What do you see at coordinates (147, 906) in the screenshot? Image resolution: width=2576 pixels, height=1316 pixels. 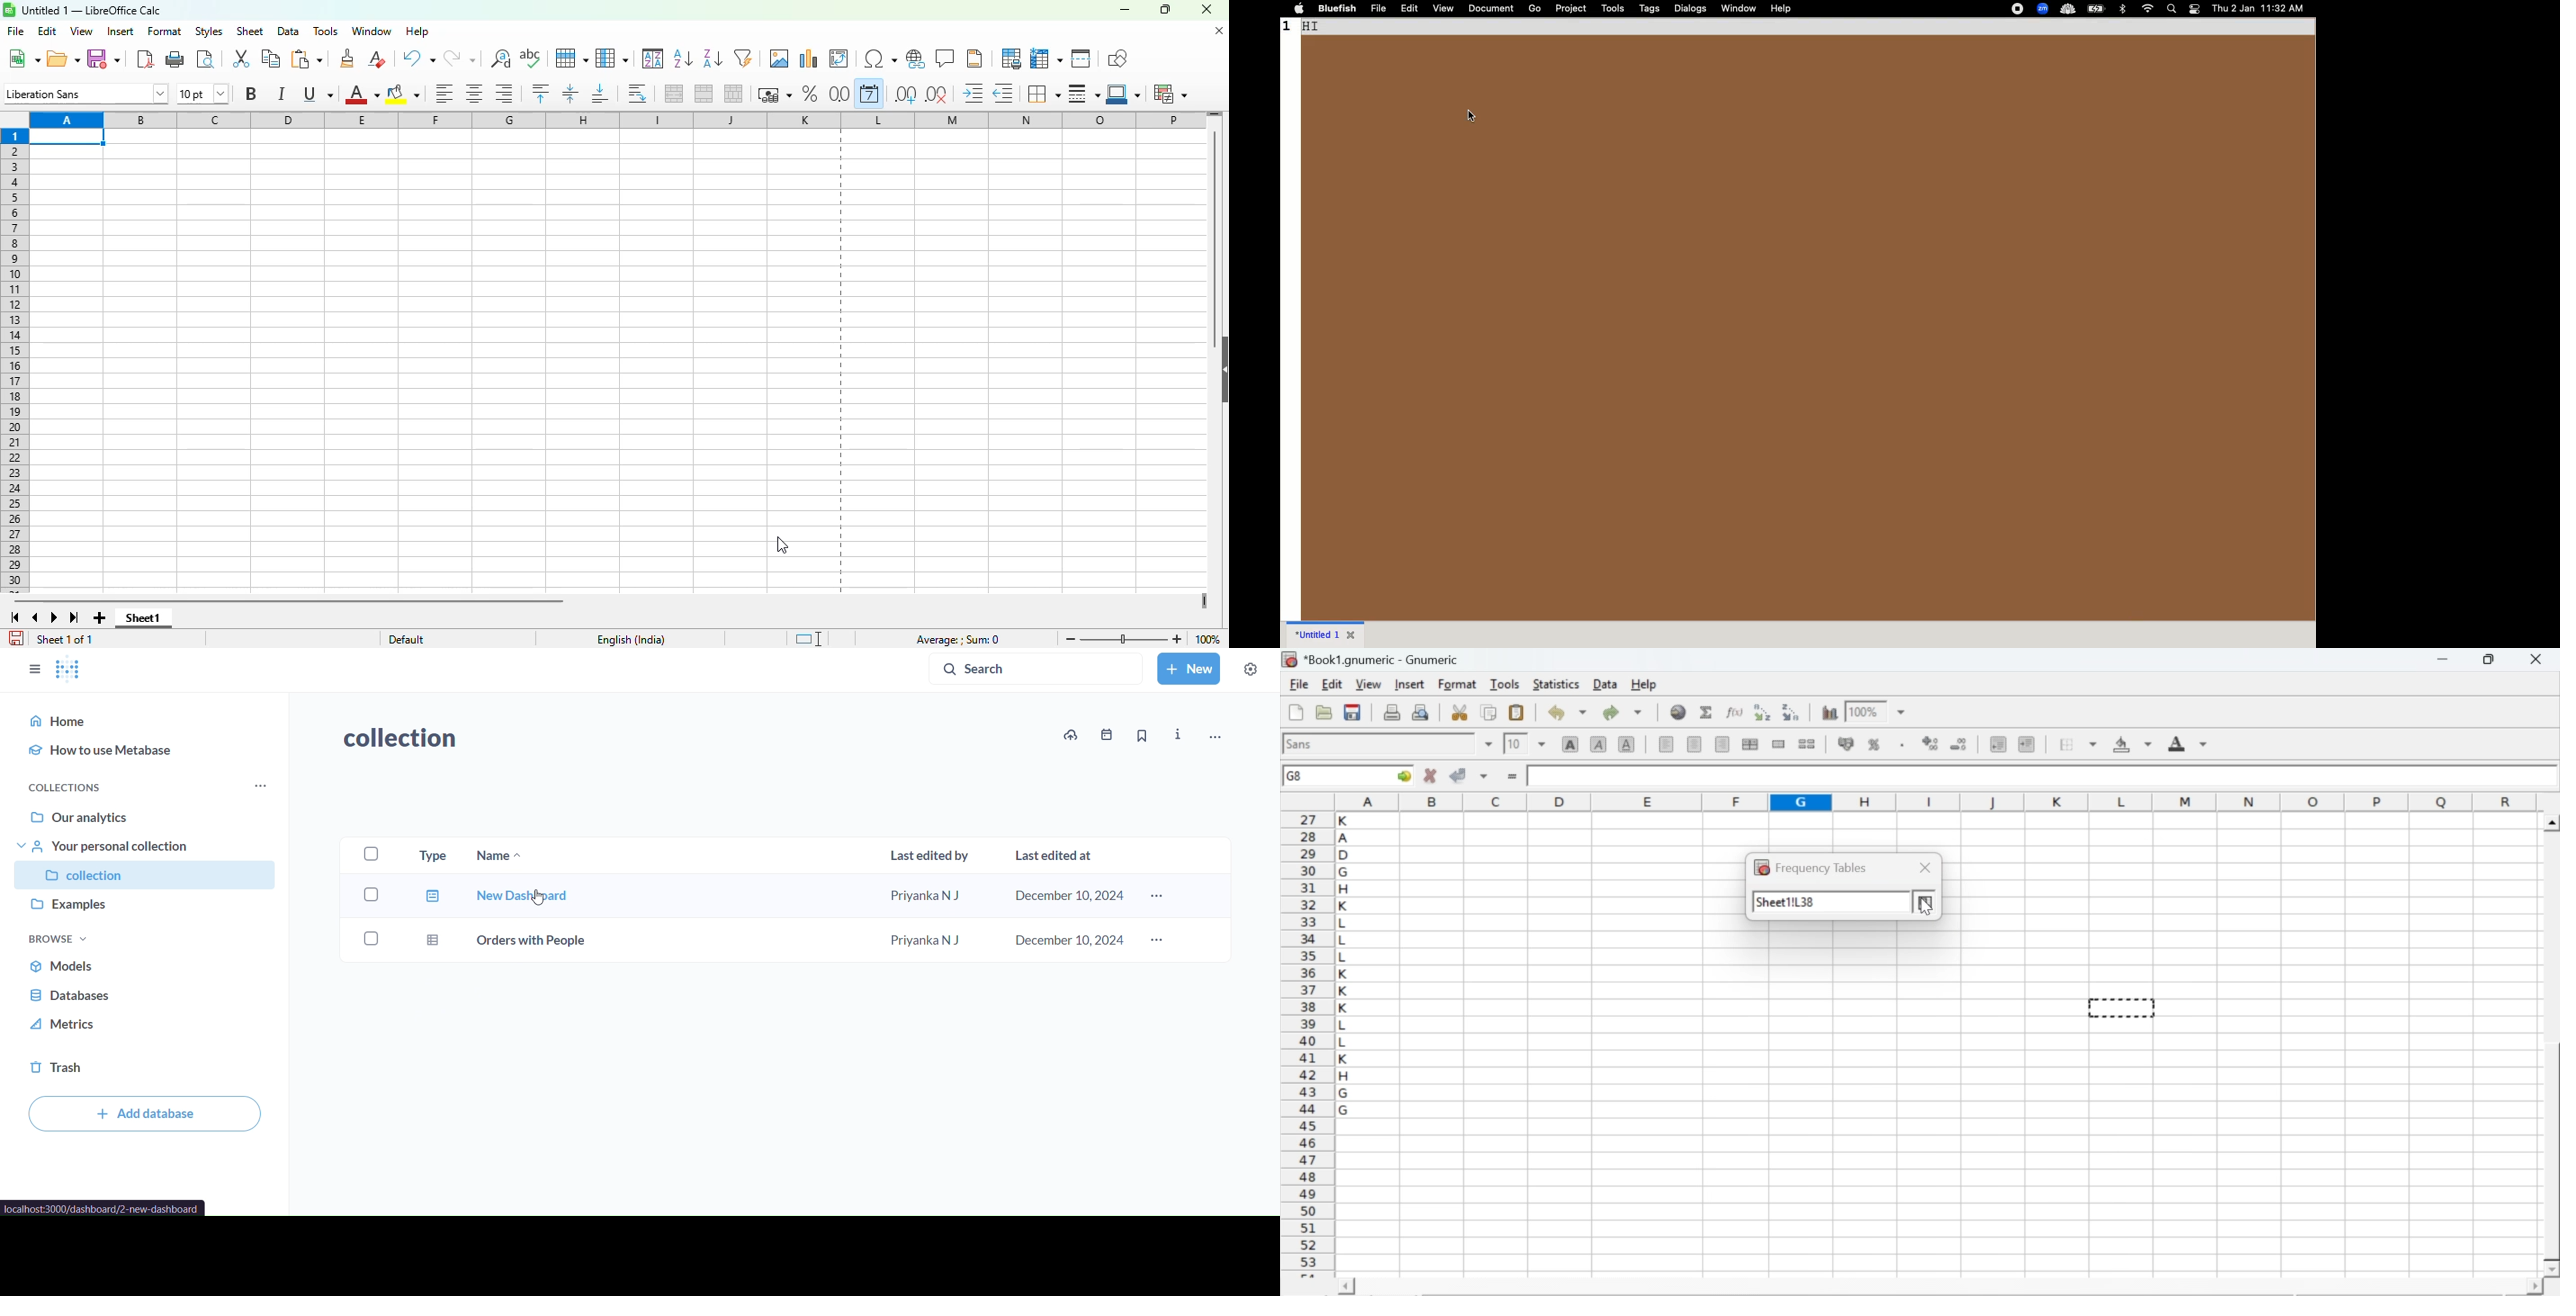 I see `examples` at bounding box center [147, 906].